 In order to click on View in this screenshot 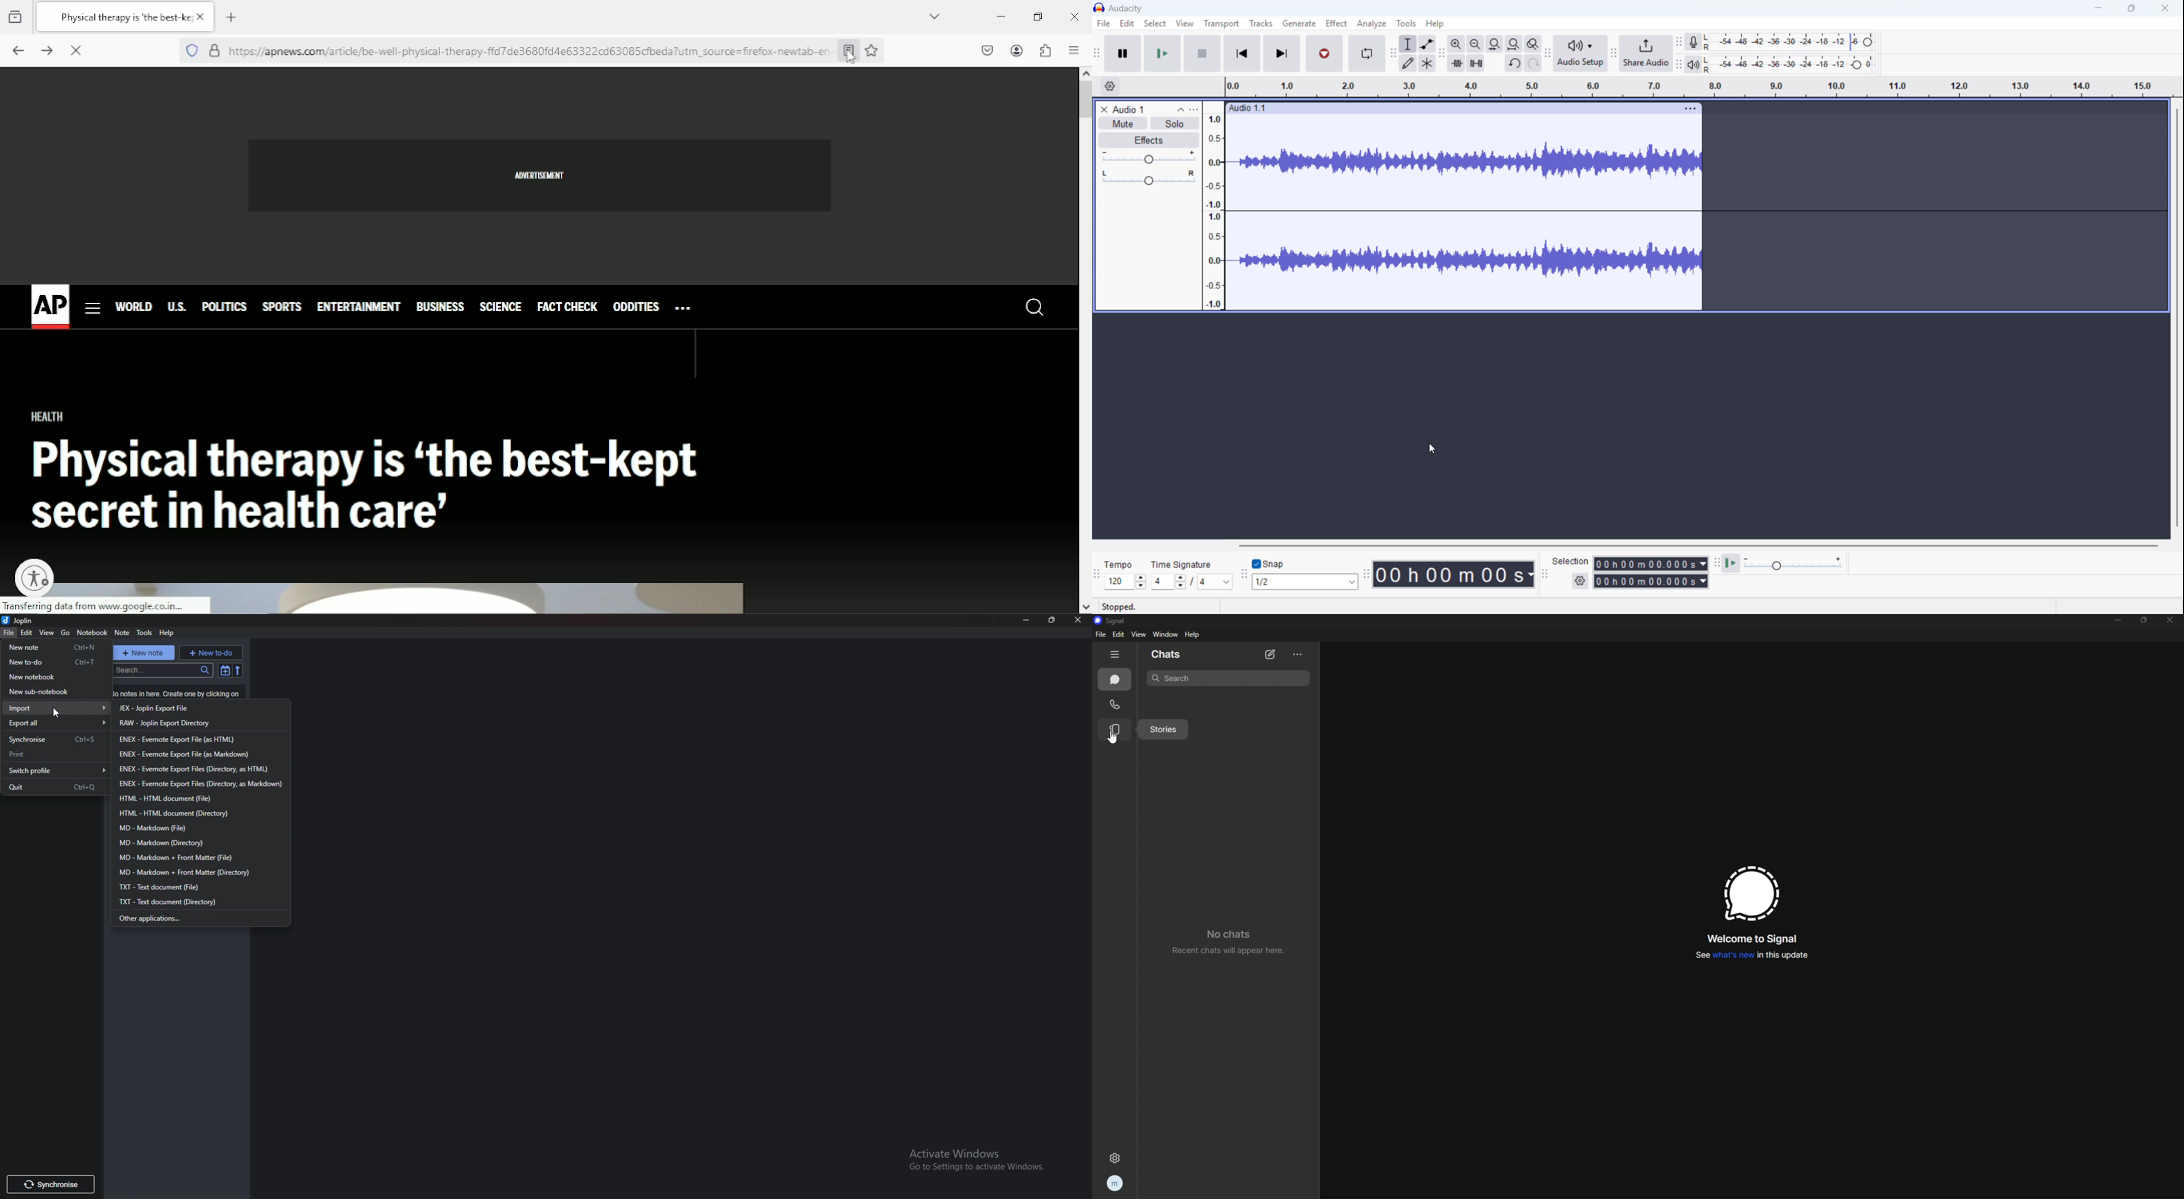, I will do `click(48, 633)`.